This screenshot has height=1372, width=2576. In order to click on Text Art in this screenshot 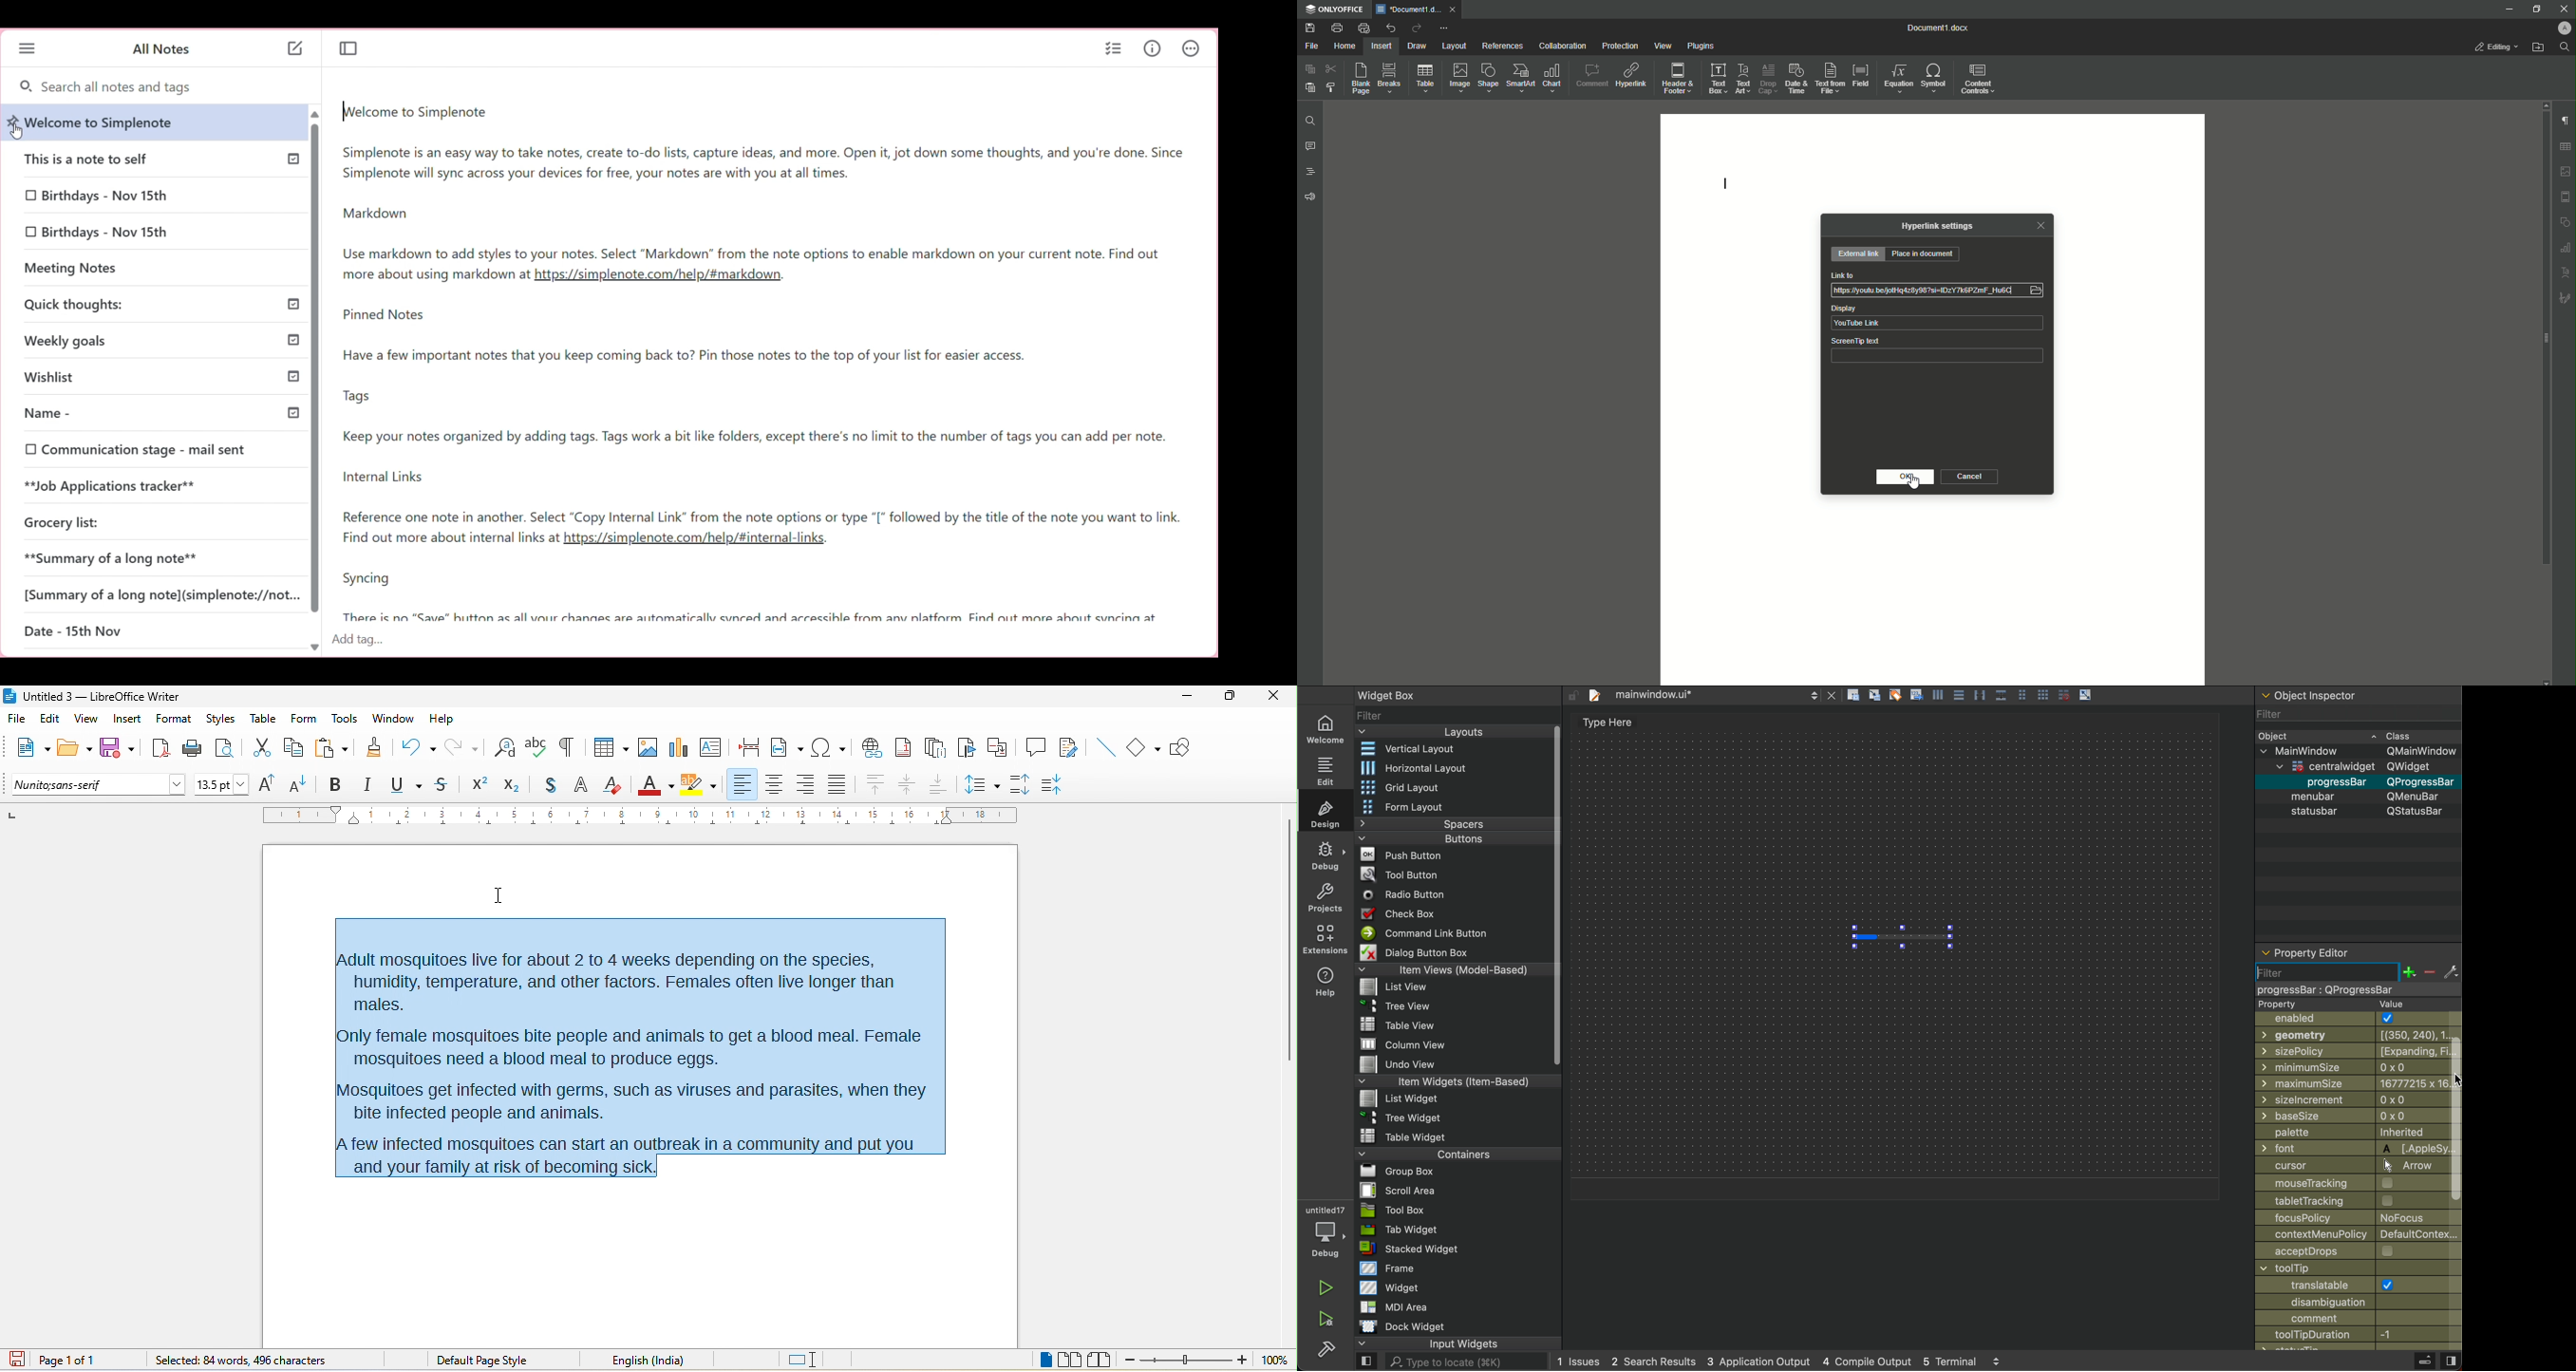, I will do `click(1744, 79)`.